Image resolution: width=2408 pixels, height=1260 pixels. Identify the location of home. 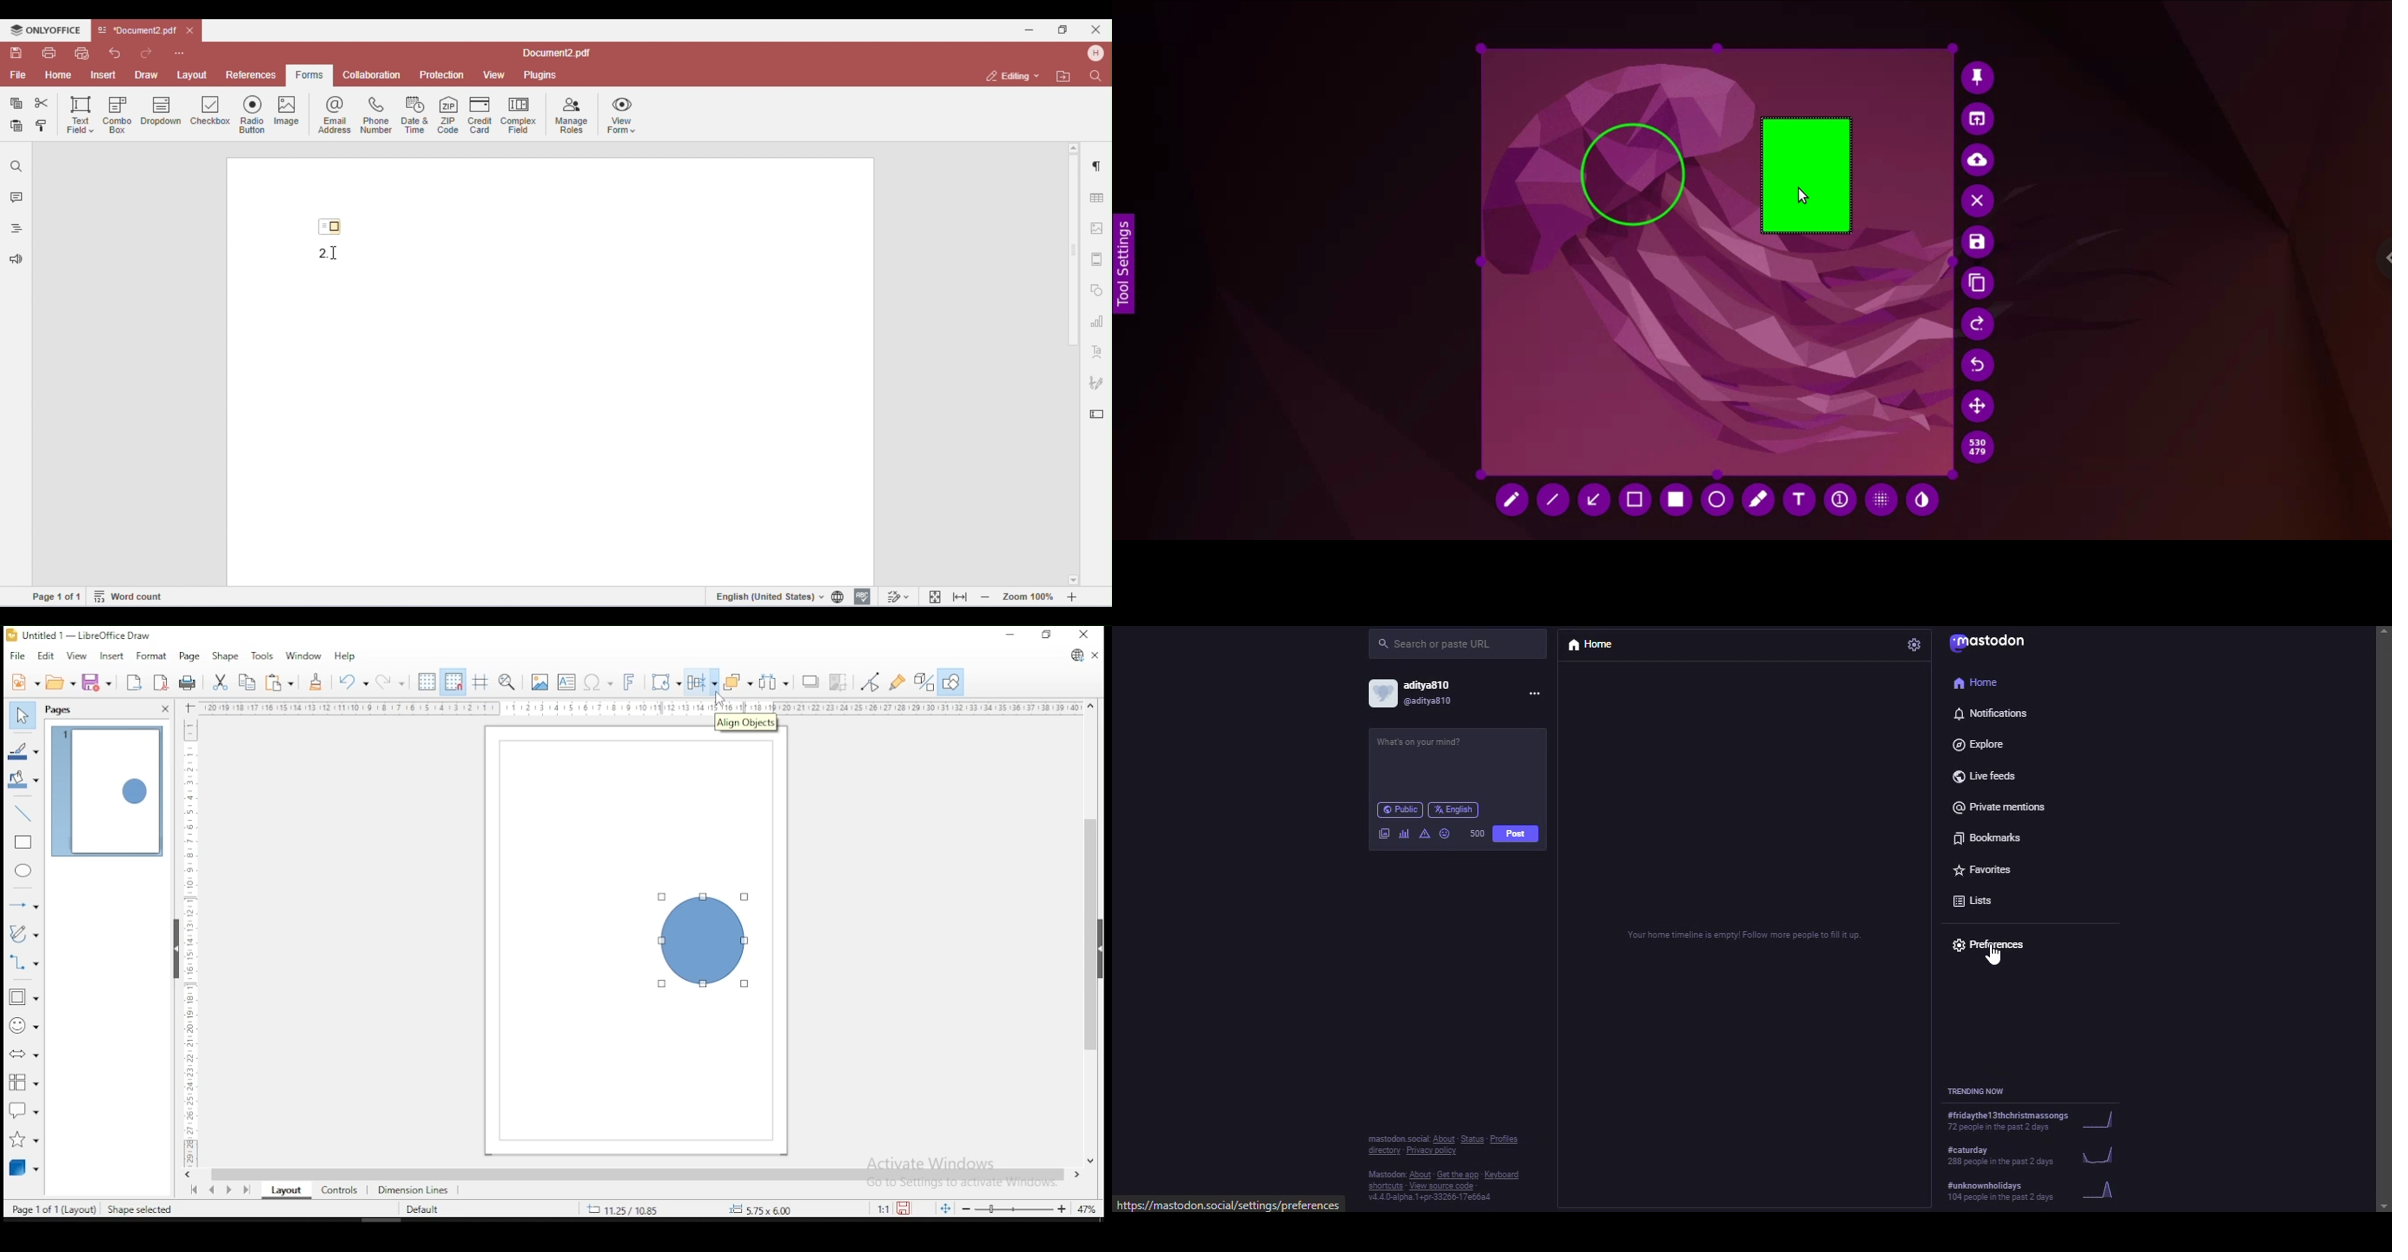
(1595, 646).